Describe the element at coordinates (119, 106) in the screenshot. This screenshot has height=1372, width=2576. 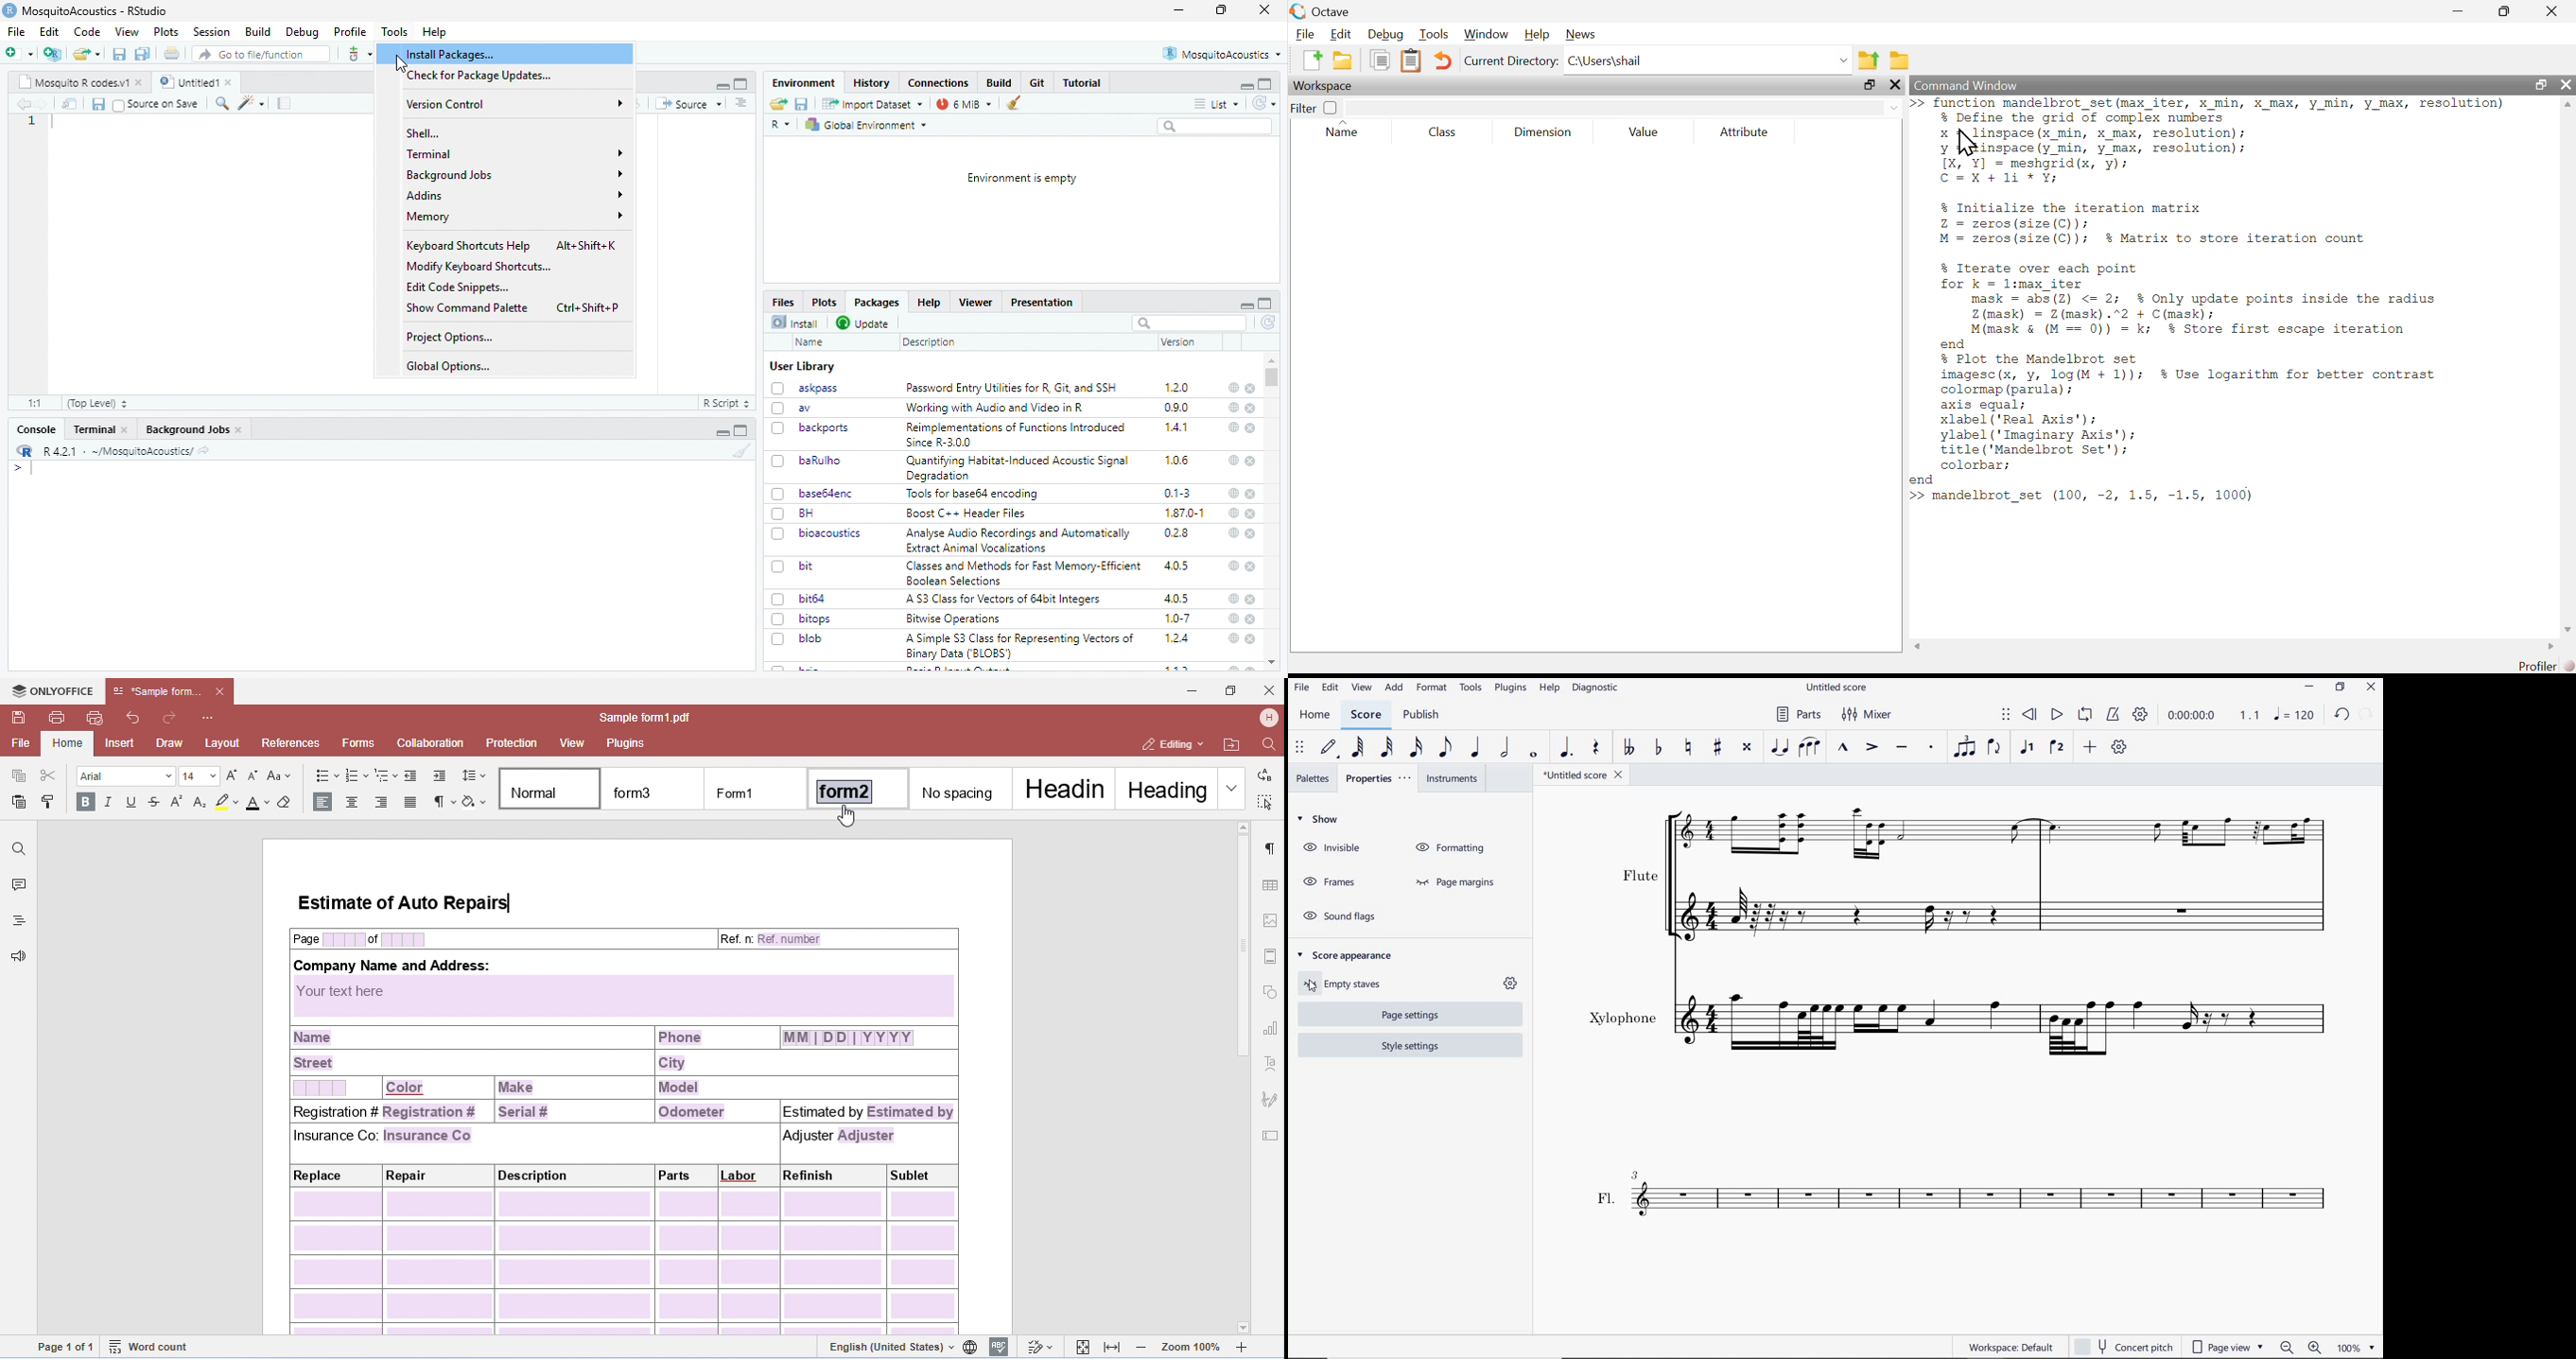
I see `checkbox` at that location.